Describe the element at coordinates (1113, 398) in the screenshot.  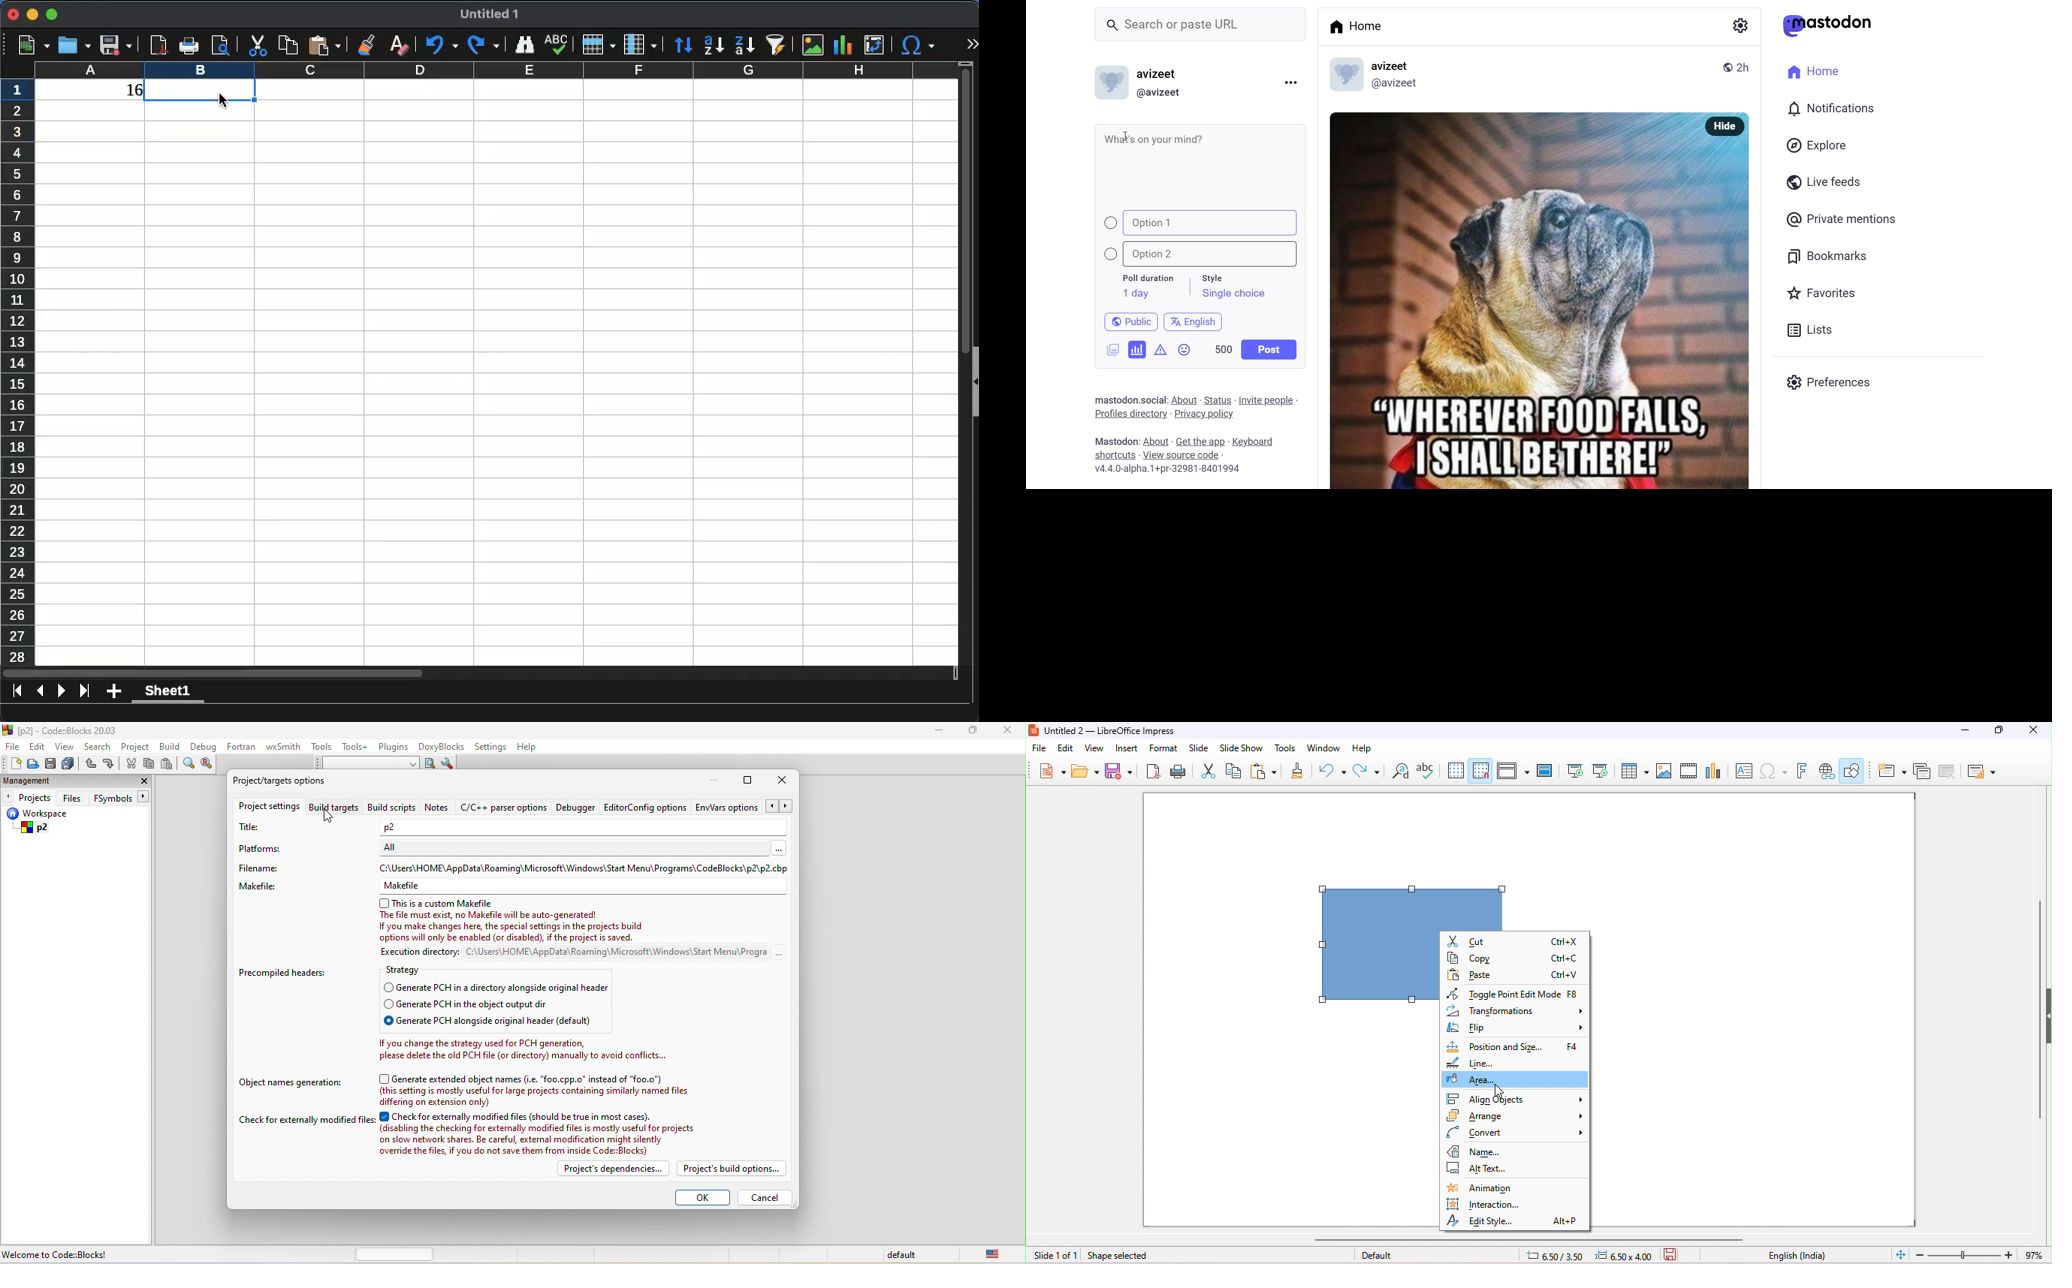
I see `mastodon` at that location.